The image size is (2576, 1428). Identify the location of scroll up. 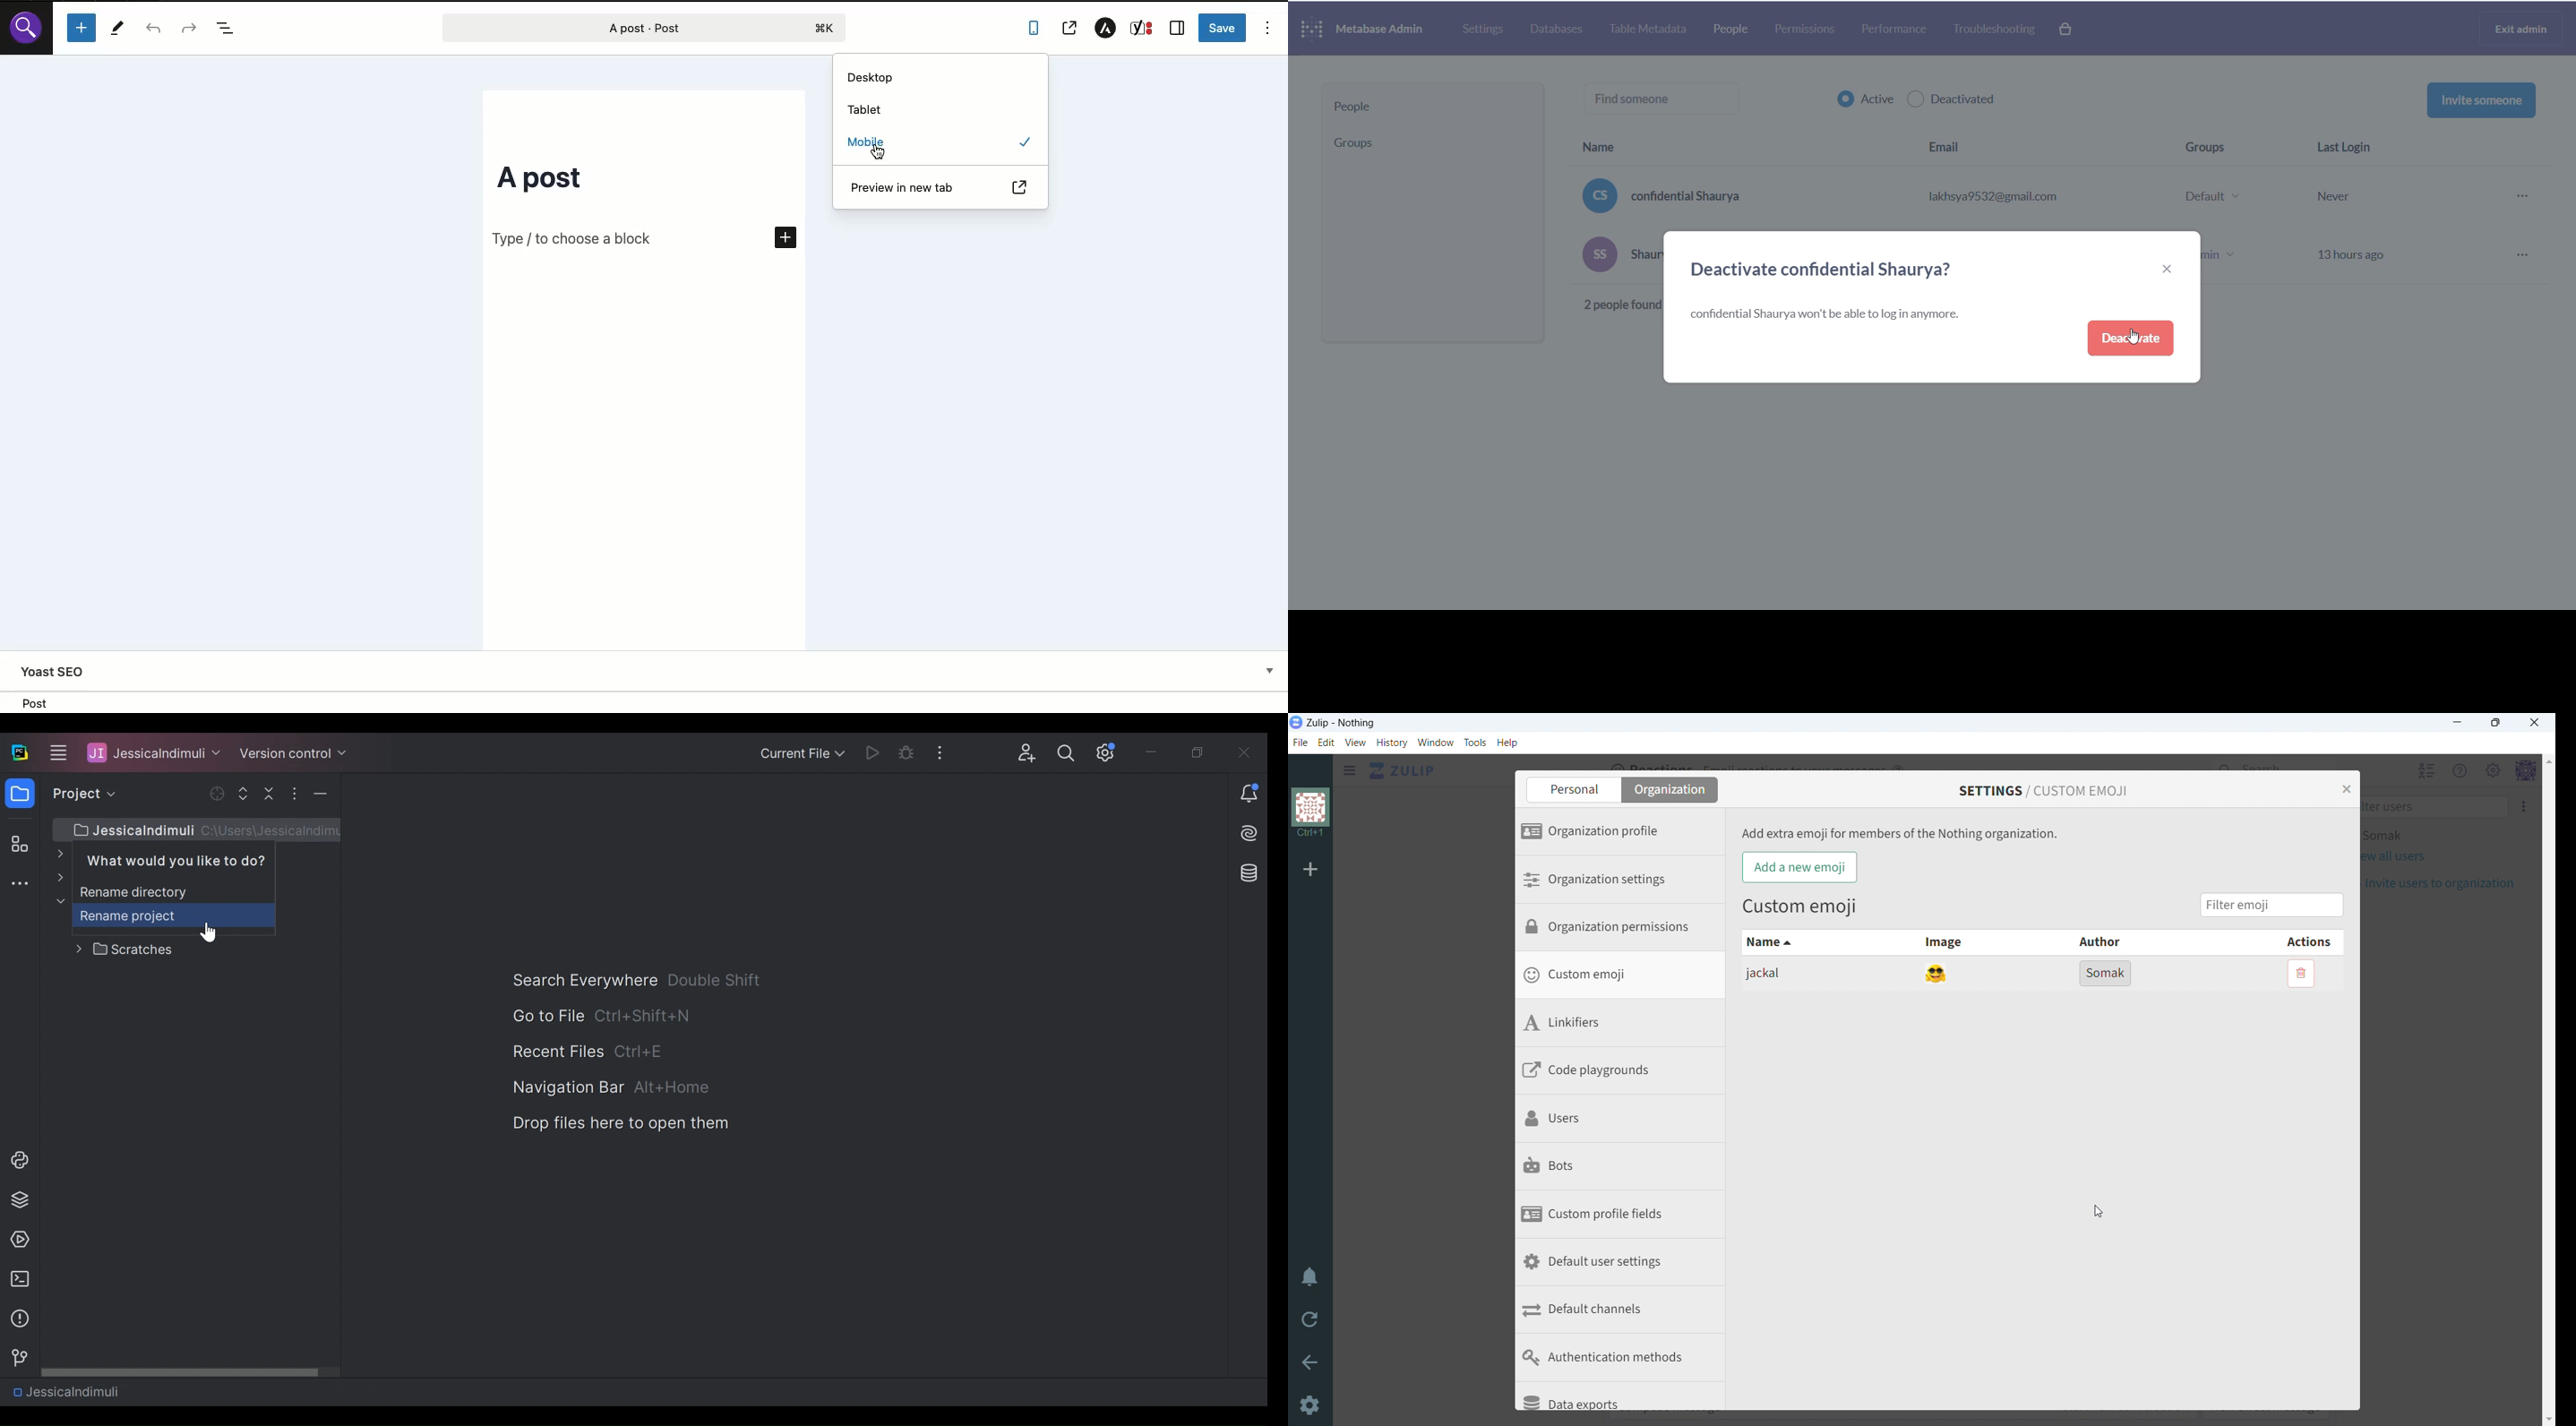
(2548, 761).